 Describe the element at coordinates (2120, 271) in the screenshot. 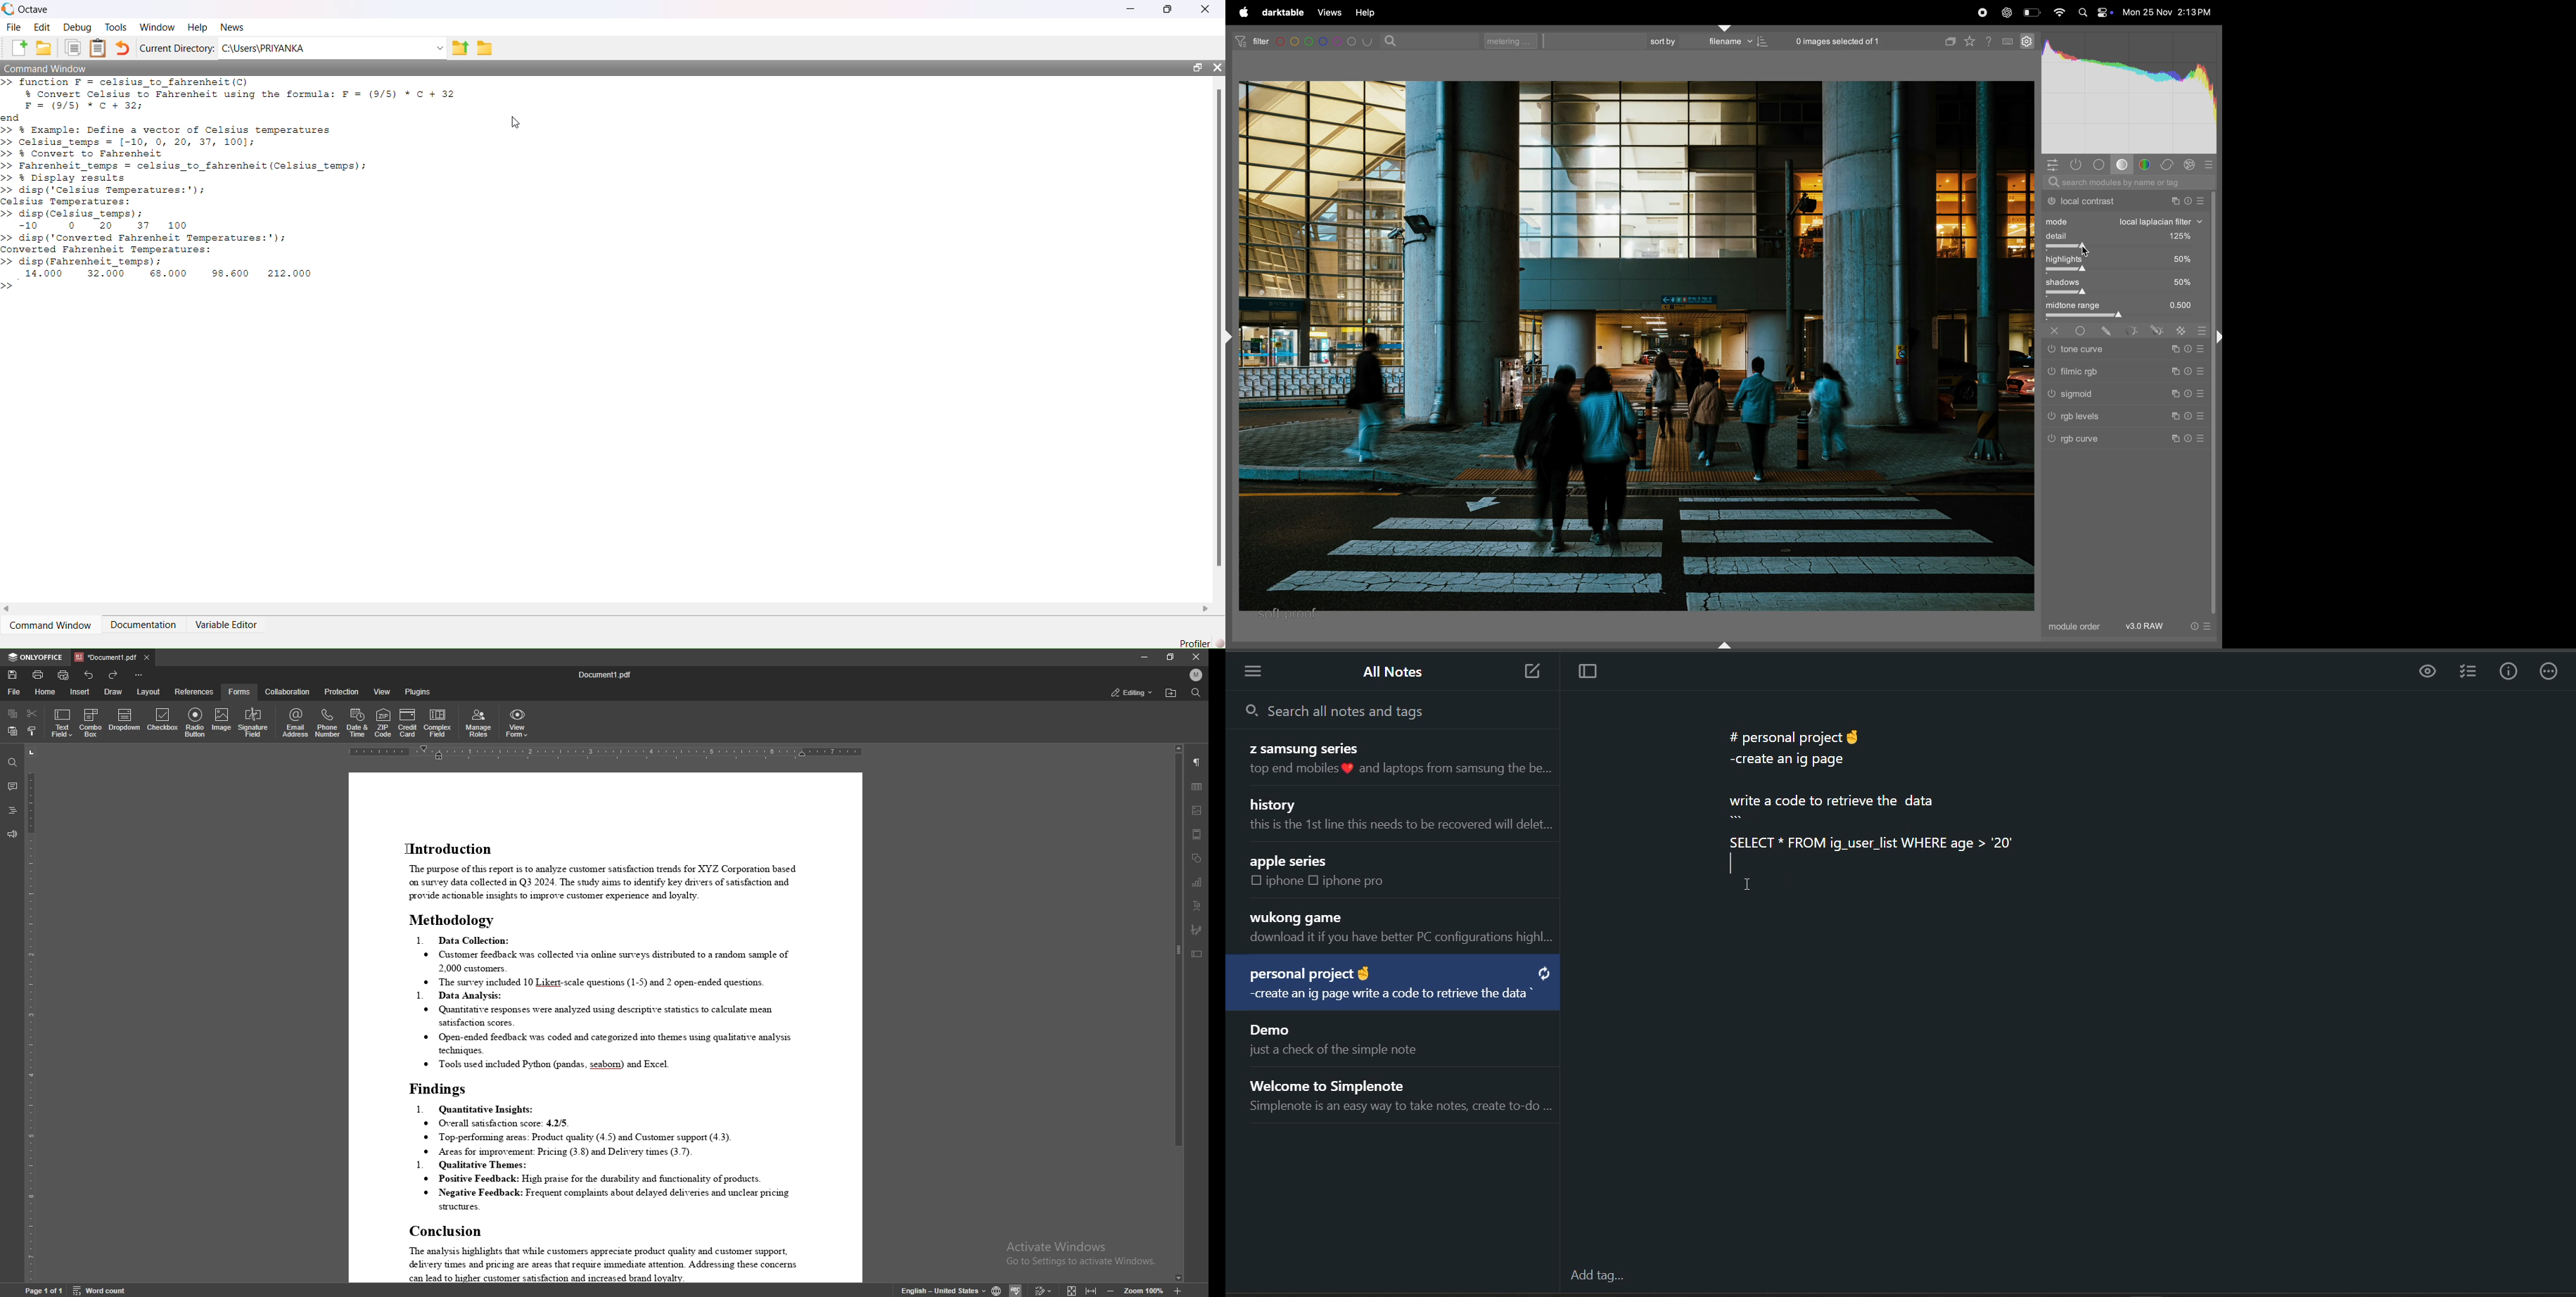

I see `toggle` at that location.